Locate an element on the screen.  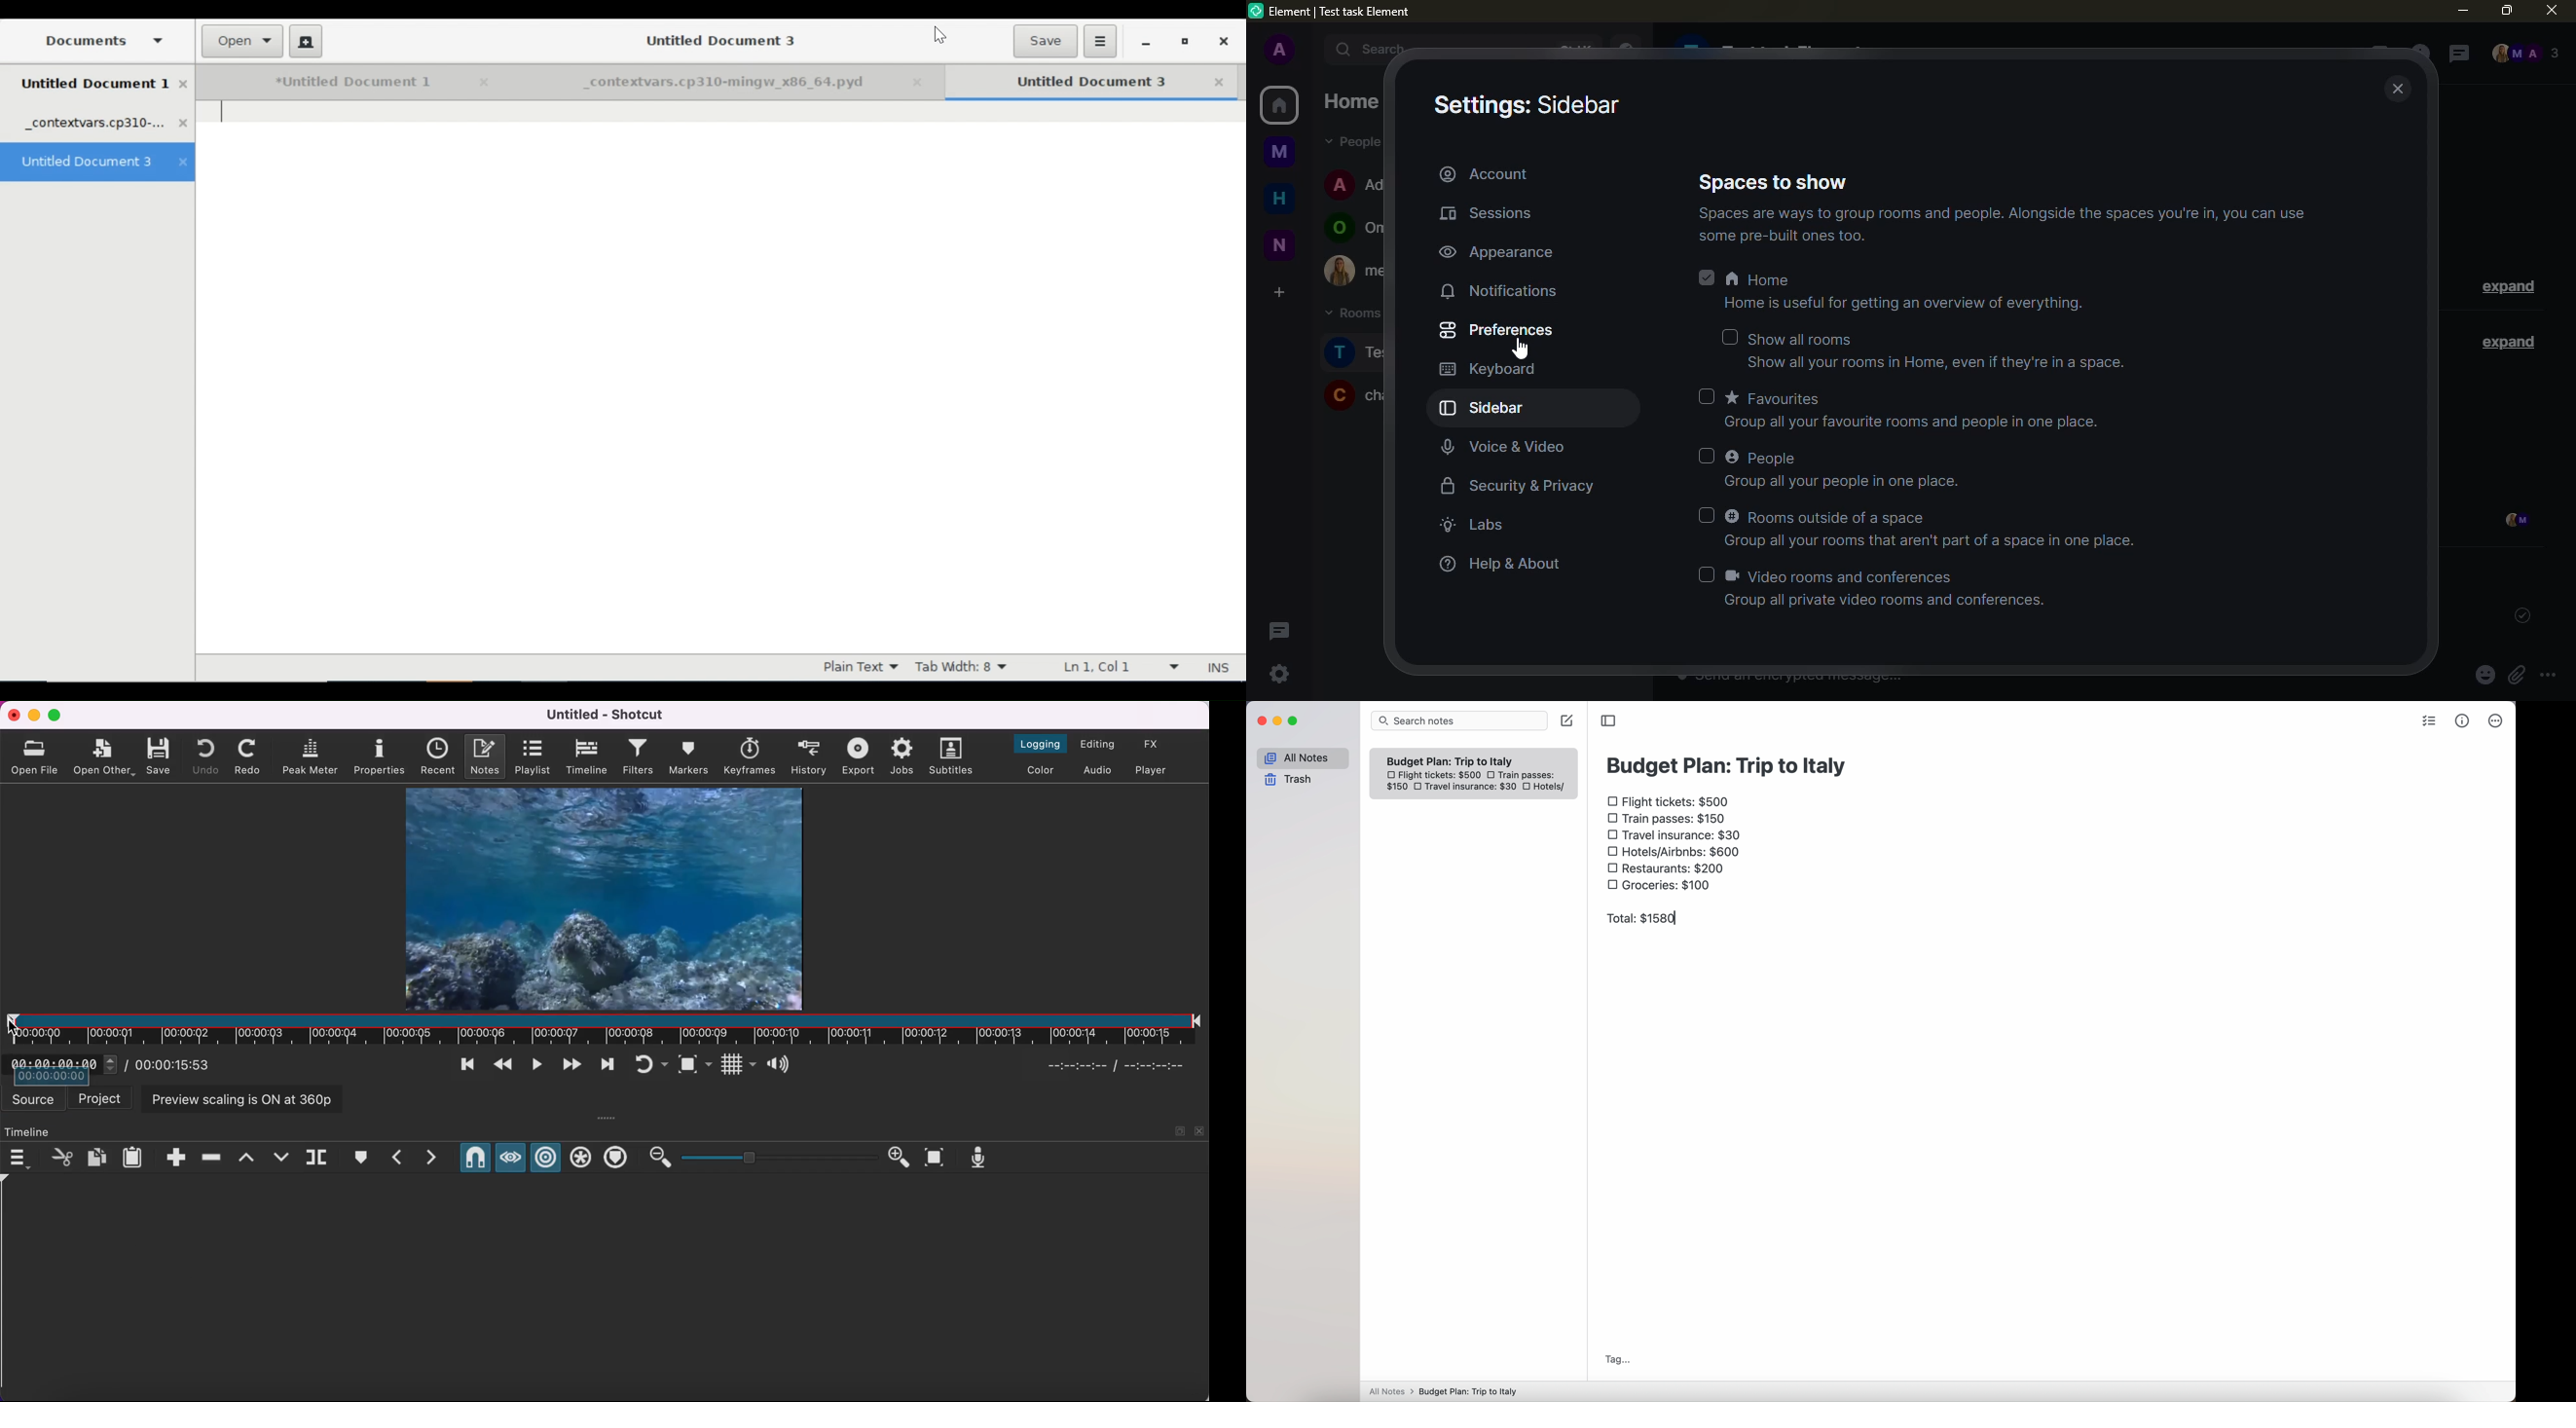
info is located at coordinates (1849, 481).